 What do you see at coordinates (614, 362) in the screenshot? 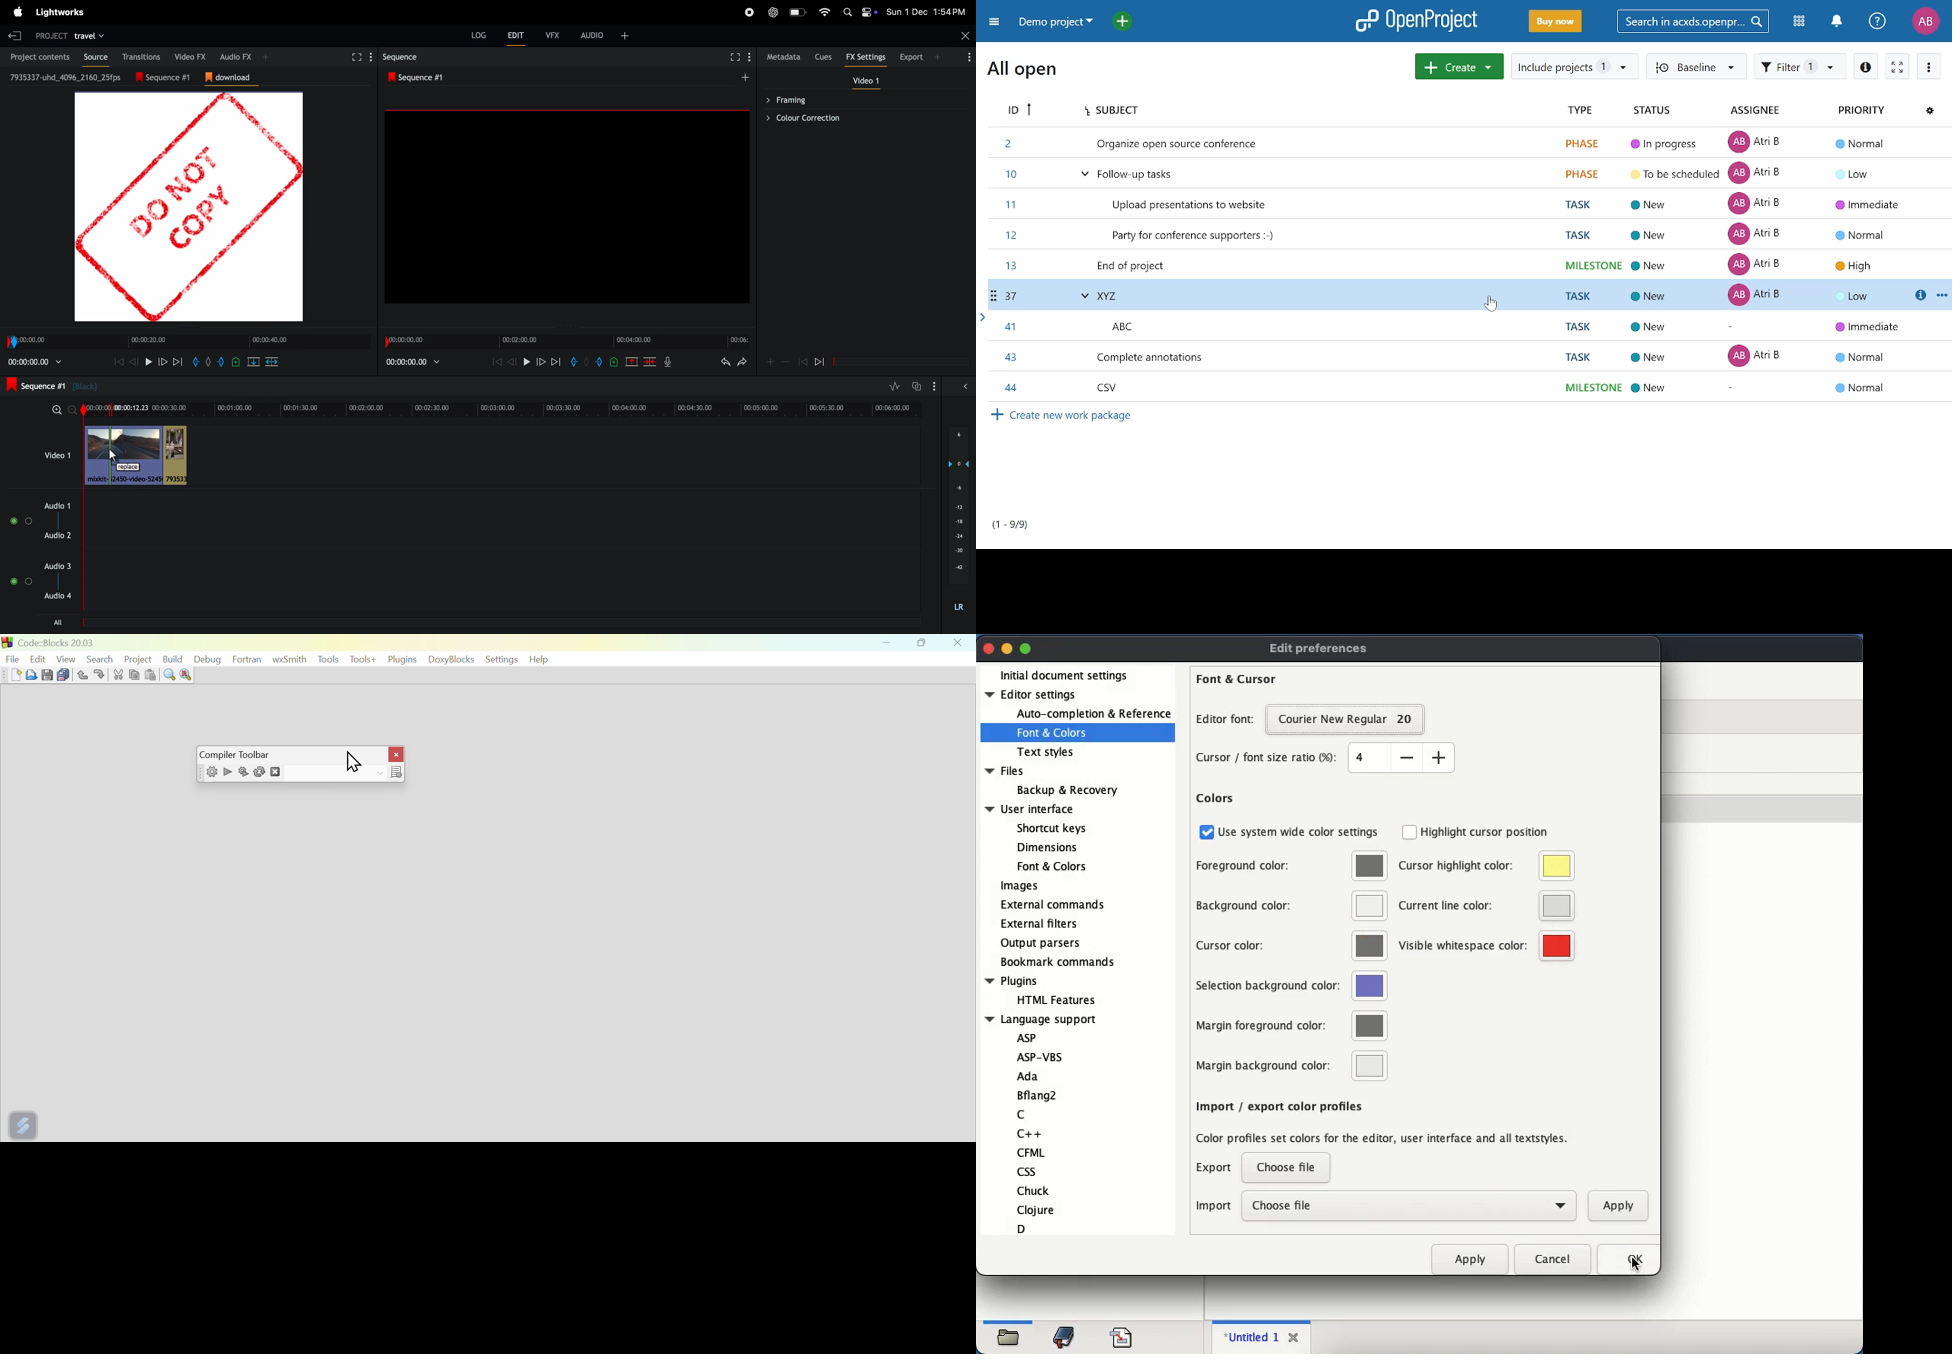
I see `add cue to current position` at bounding box center [614, 362].